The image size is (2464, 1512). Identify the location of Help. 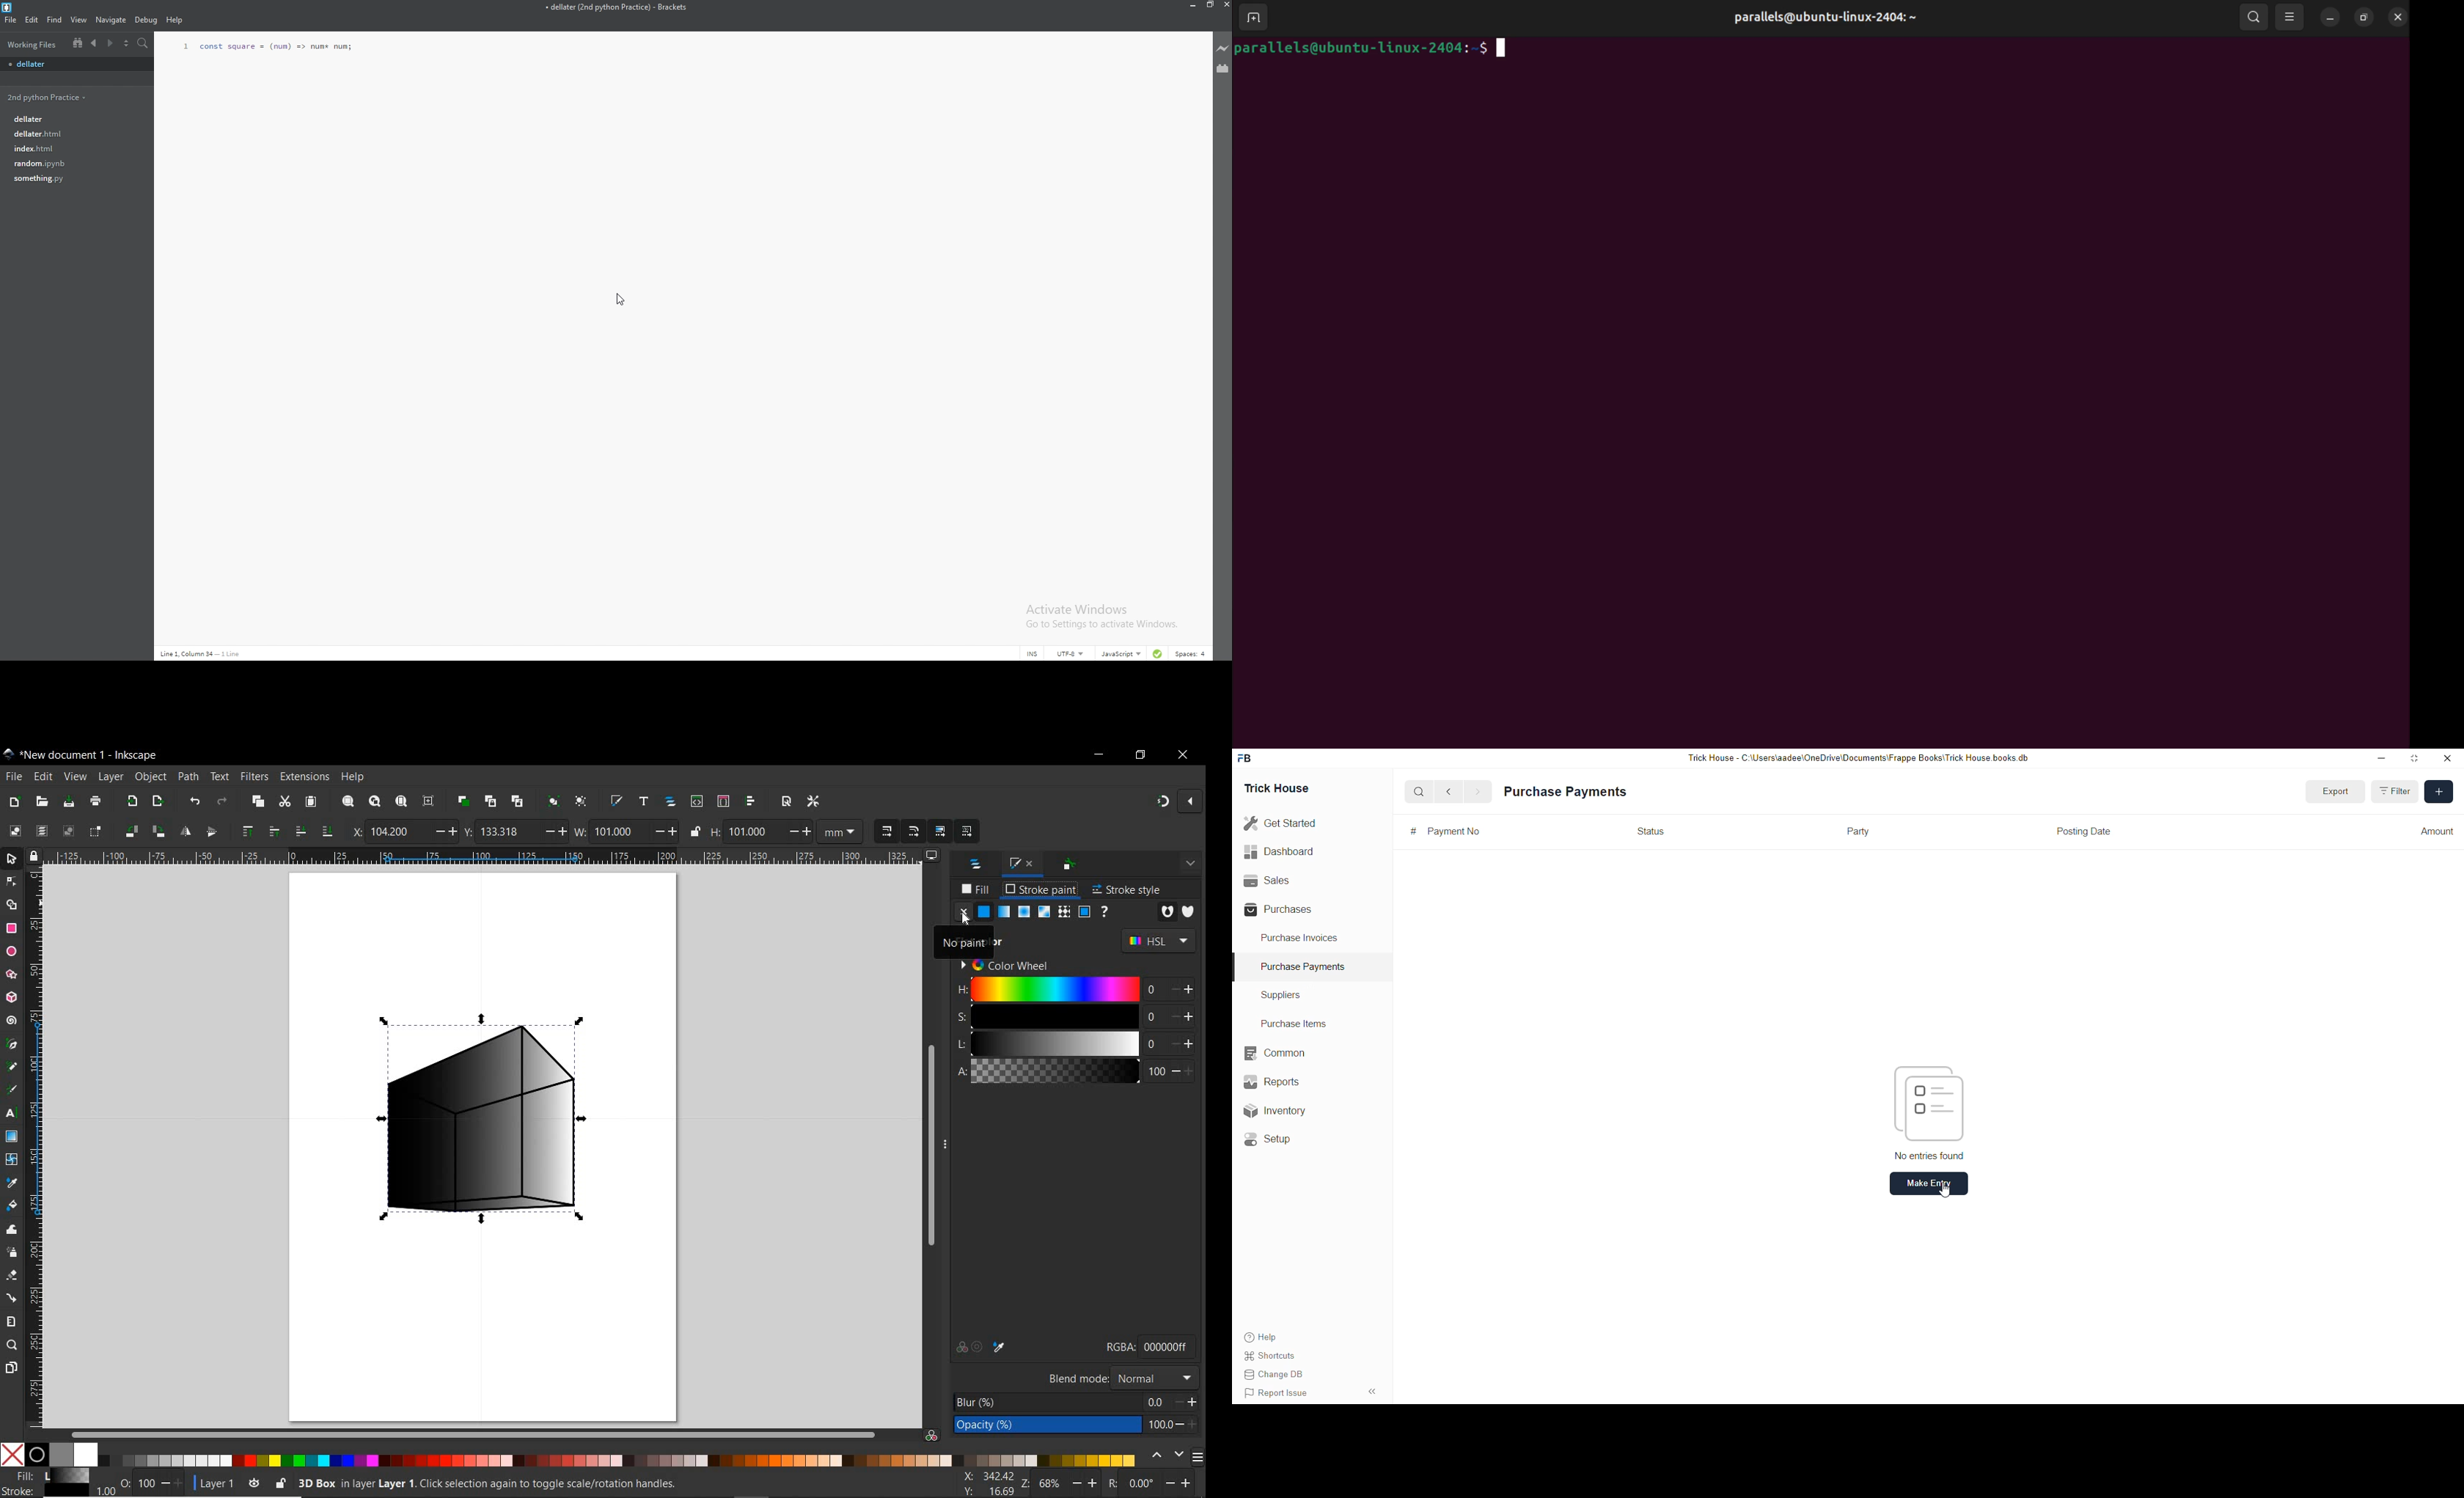
(1260, 1338).